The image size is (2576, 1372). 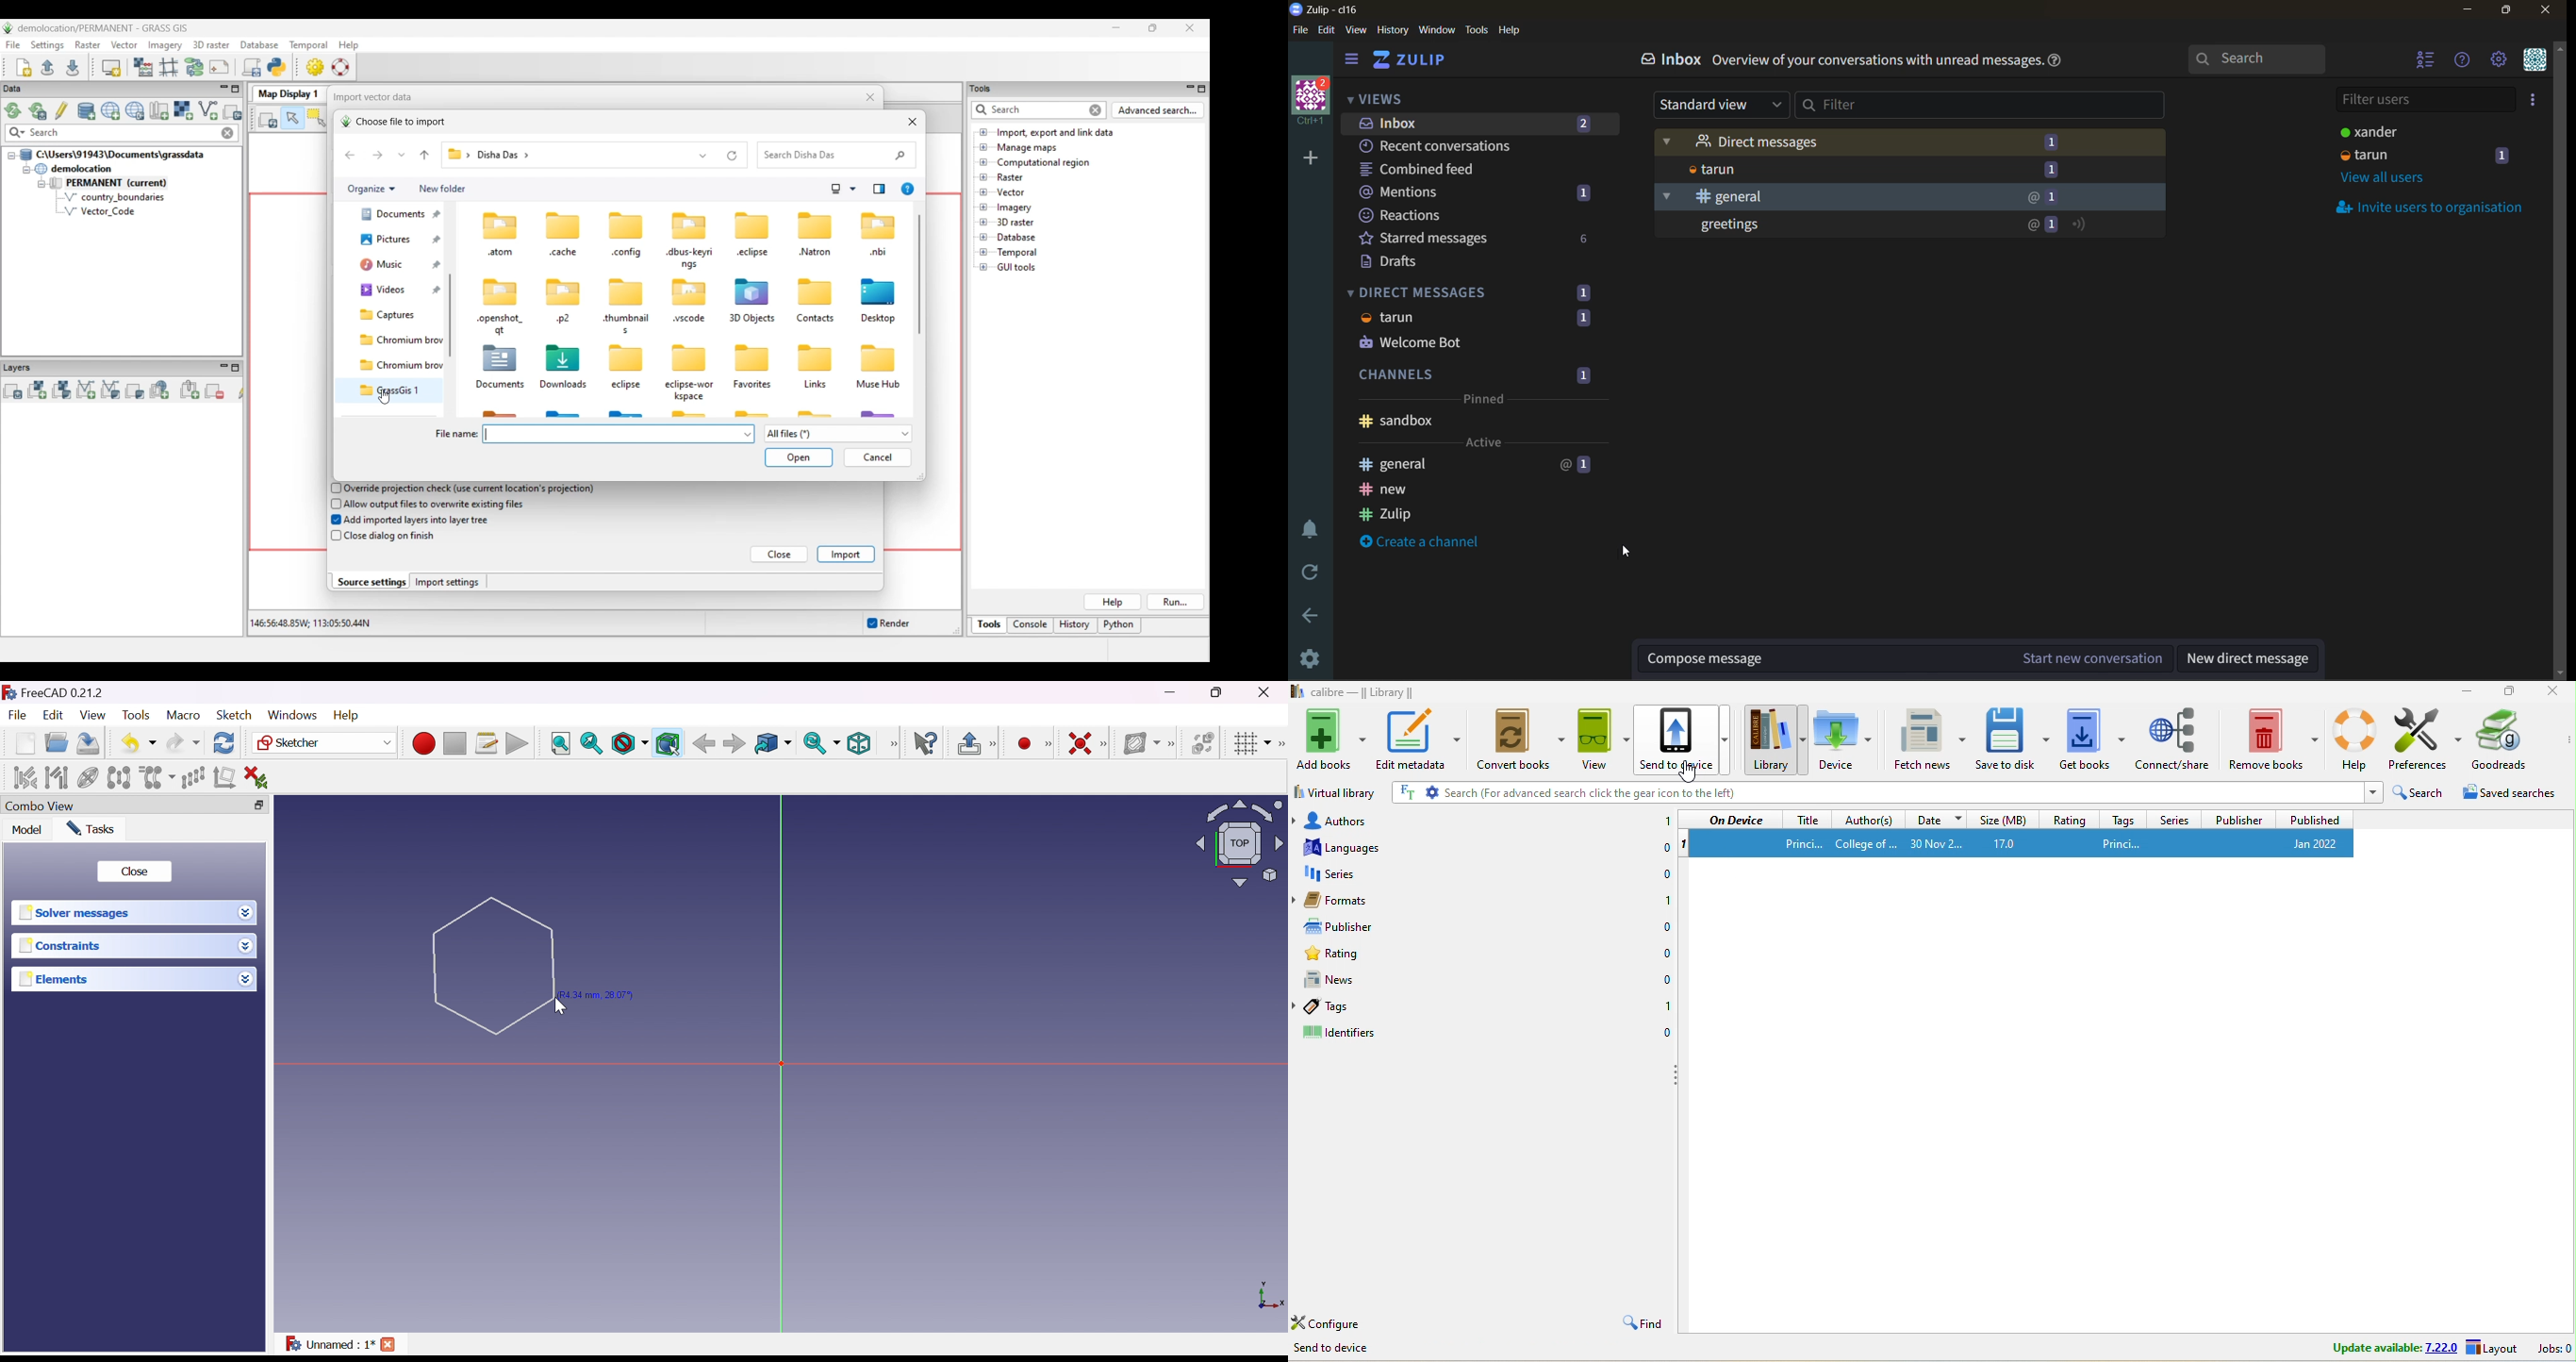 What do you see at coordinates (93, 715) in the screenshot?
I see `View` at bounding box center [93, 715].